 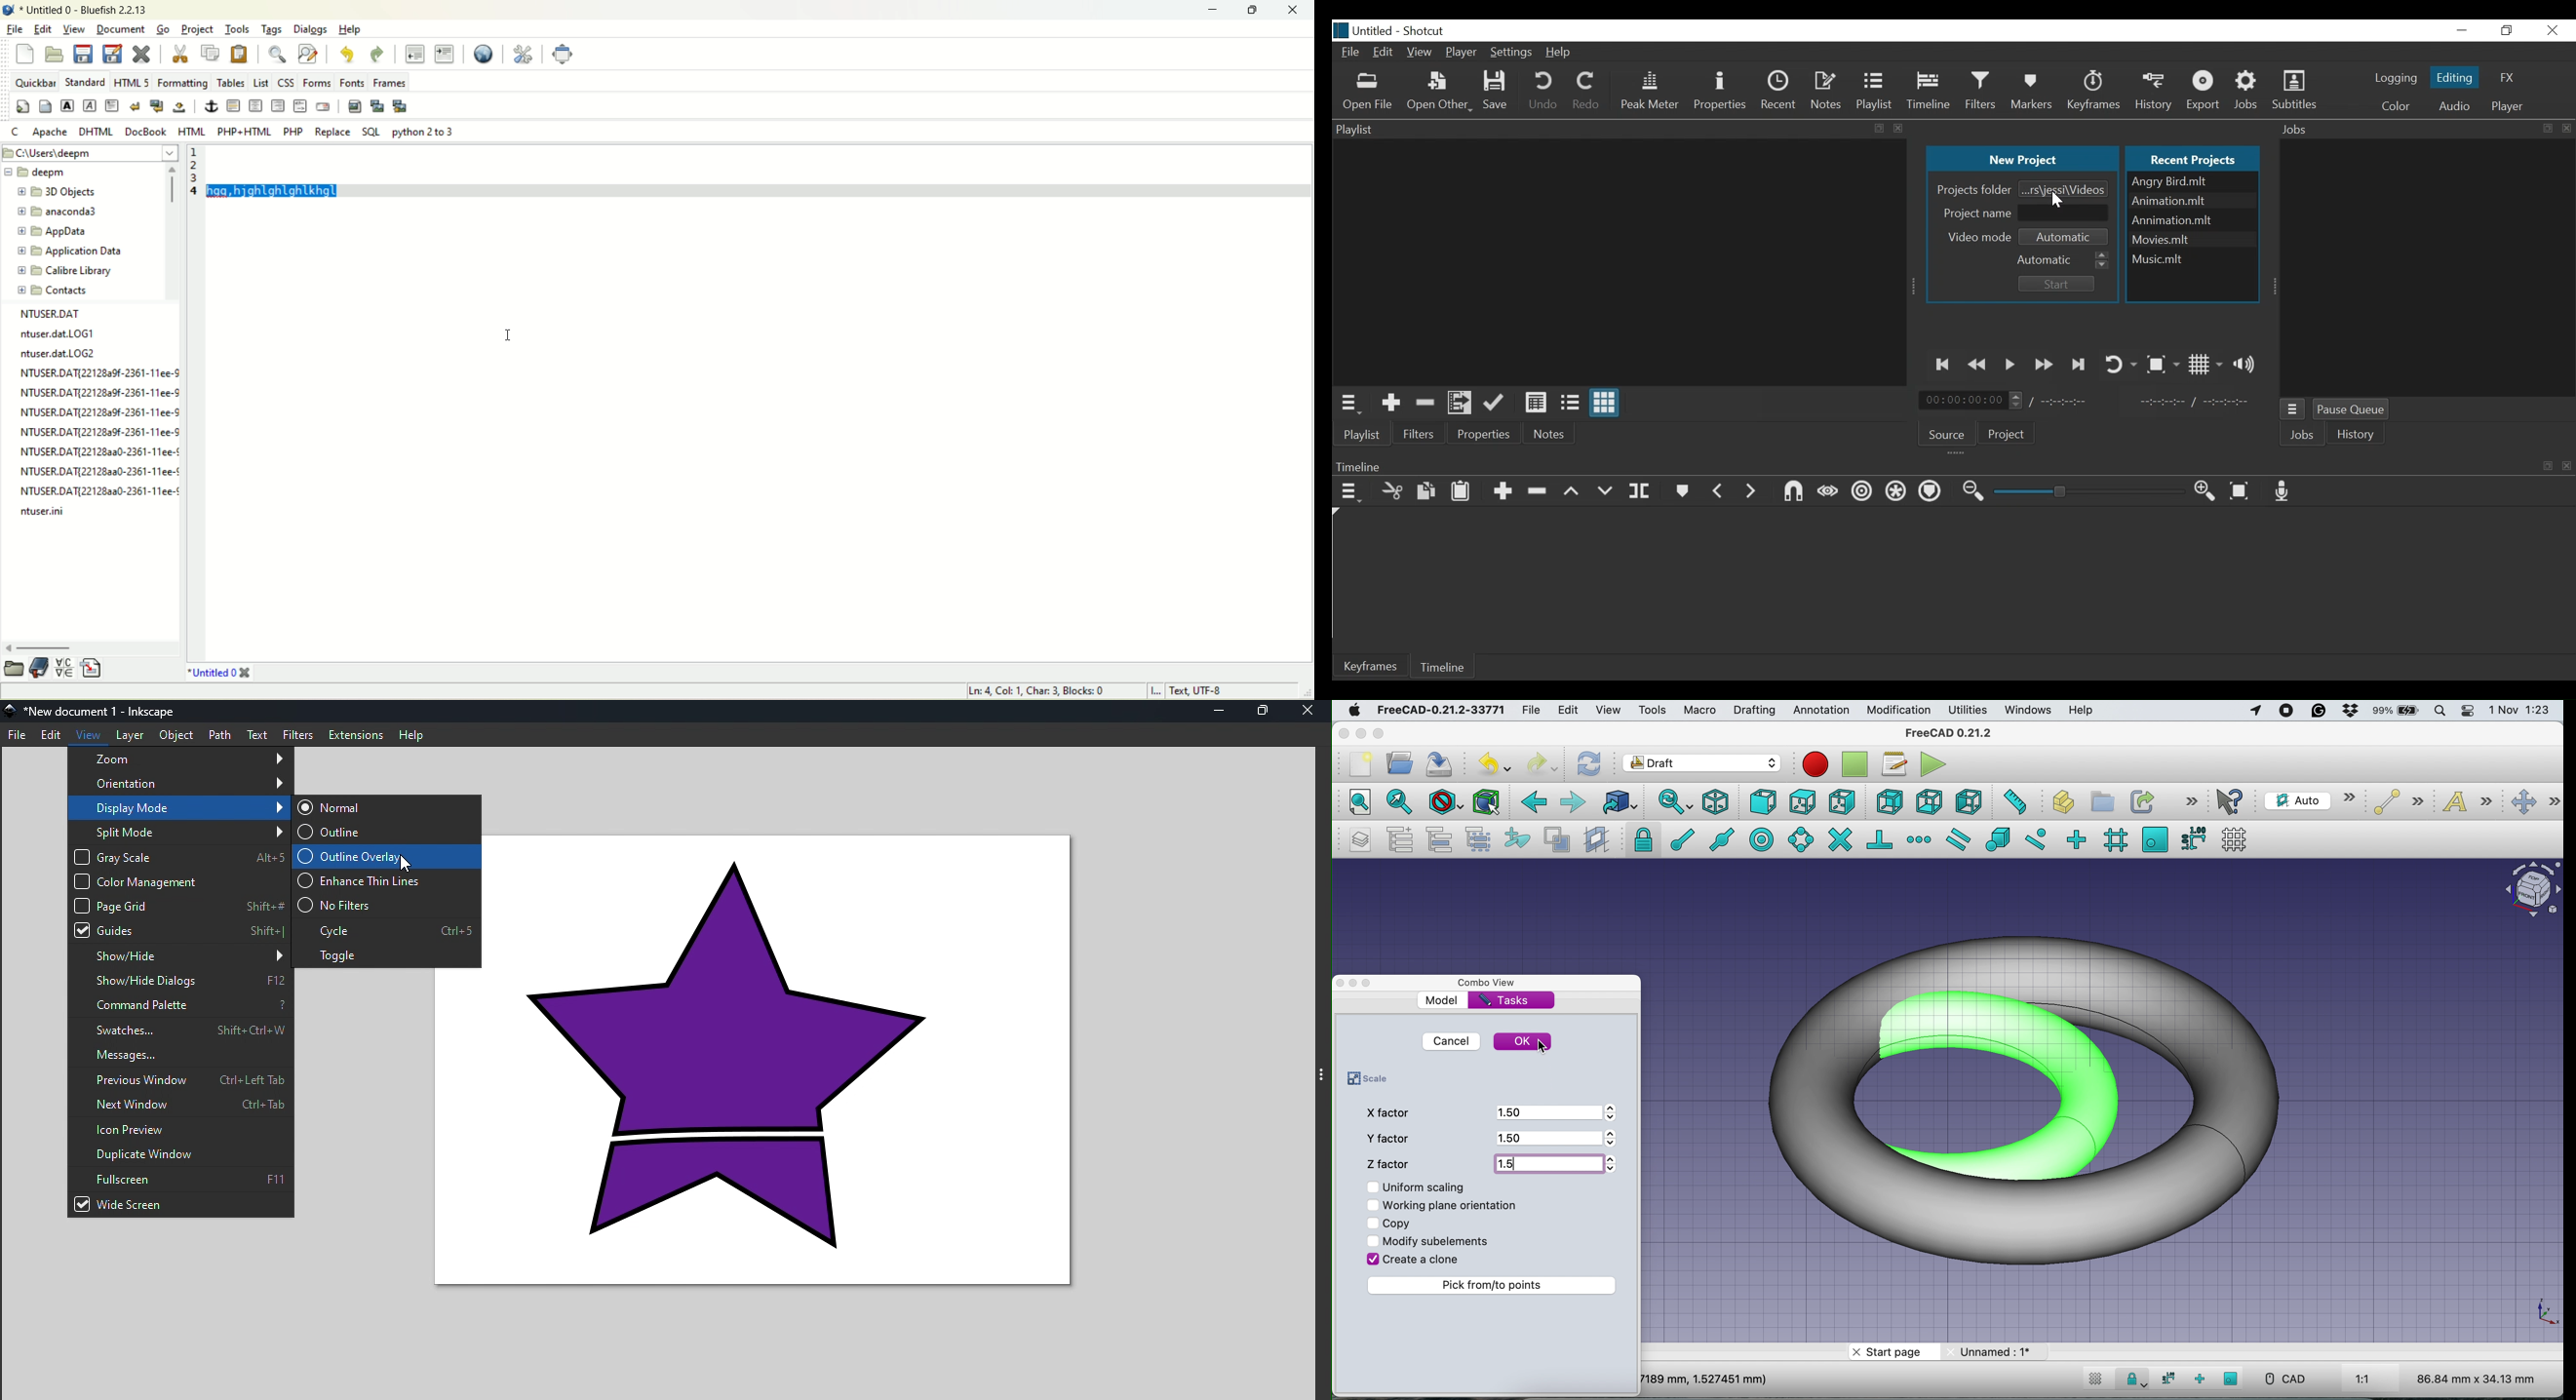 What do you see at coordinates (2468, 712) in the screenshot?
I see `control center` at bounding box center [2468, 712].